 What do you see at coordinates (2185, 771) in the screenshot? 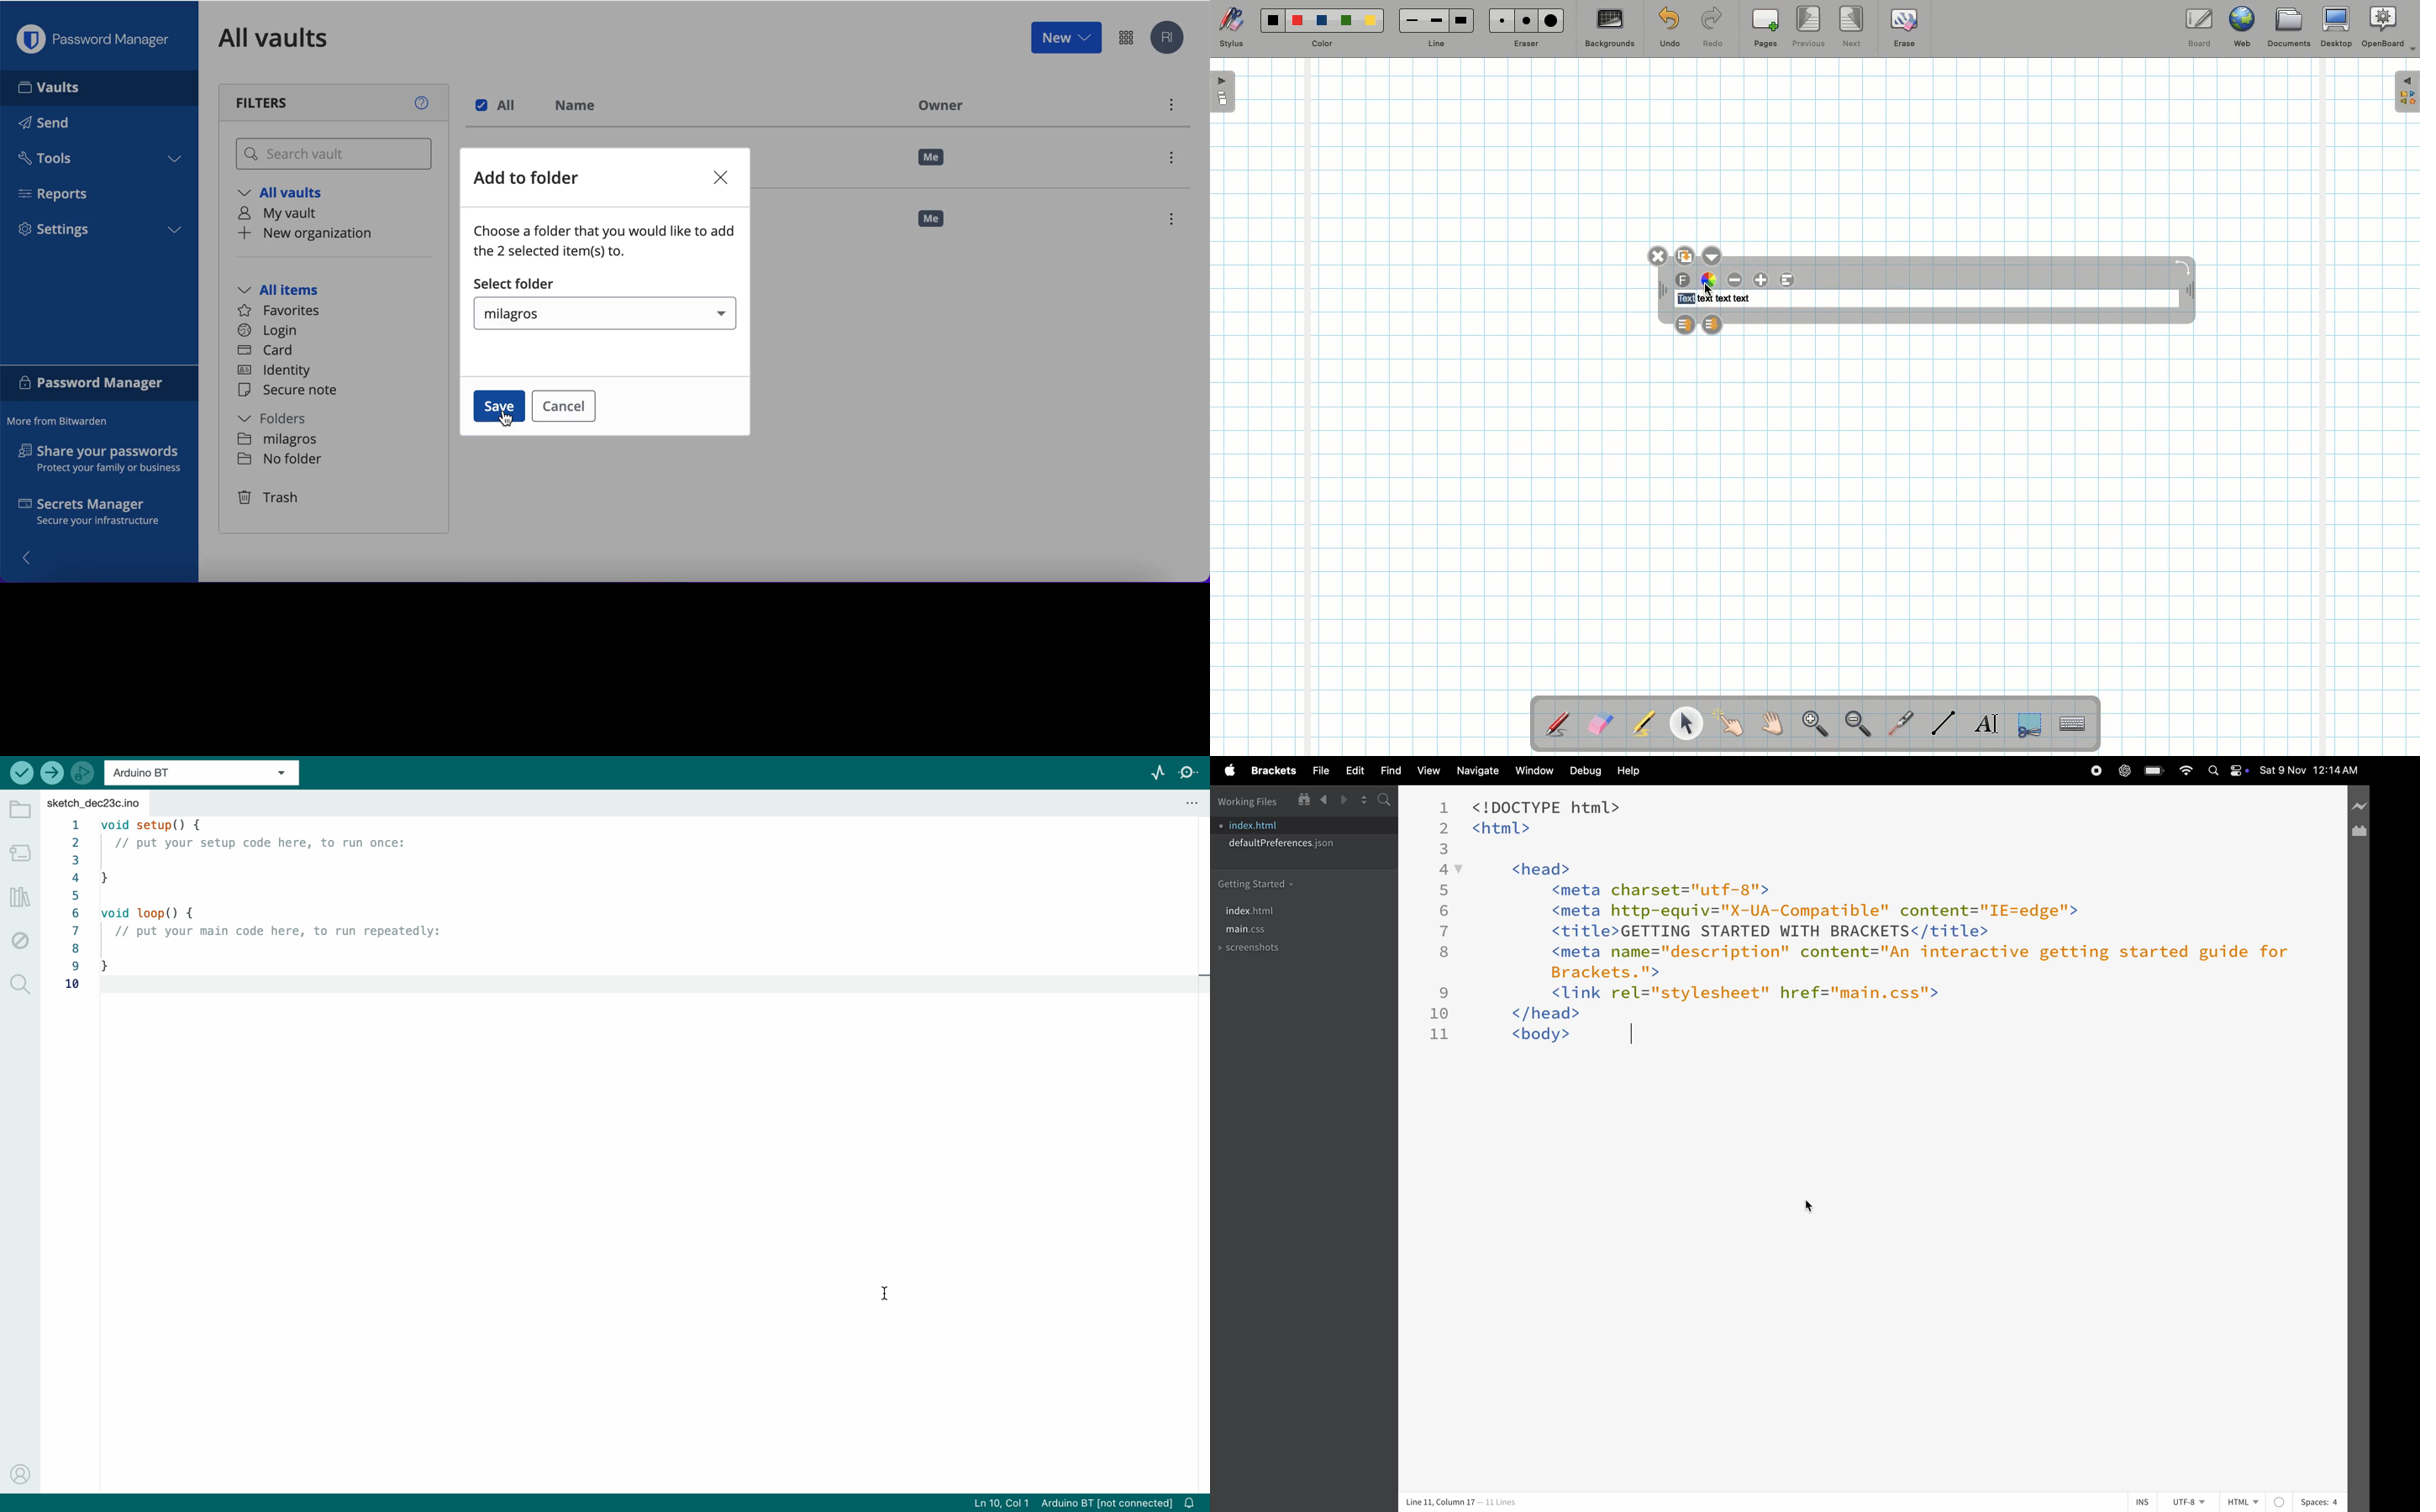
I see `wifi` at bounding box center [2185, 771].